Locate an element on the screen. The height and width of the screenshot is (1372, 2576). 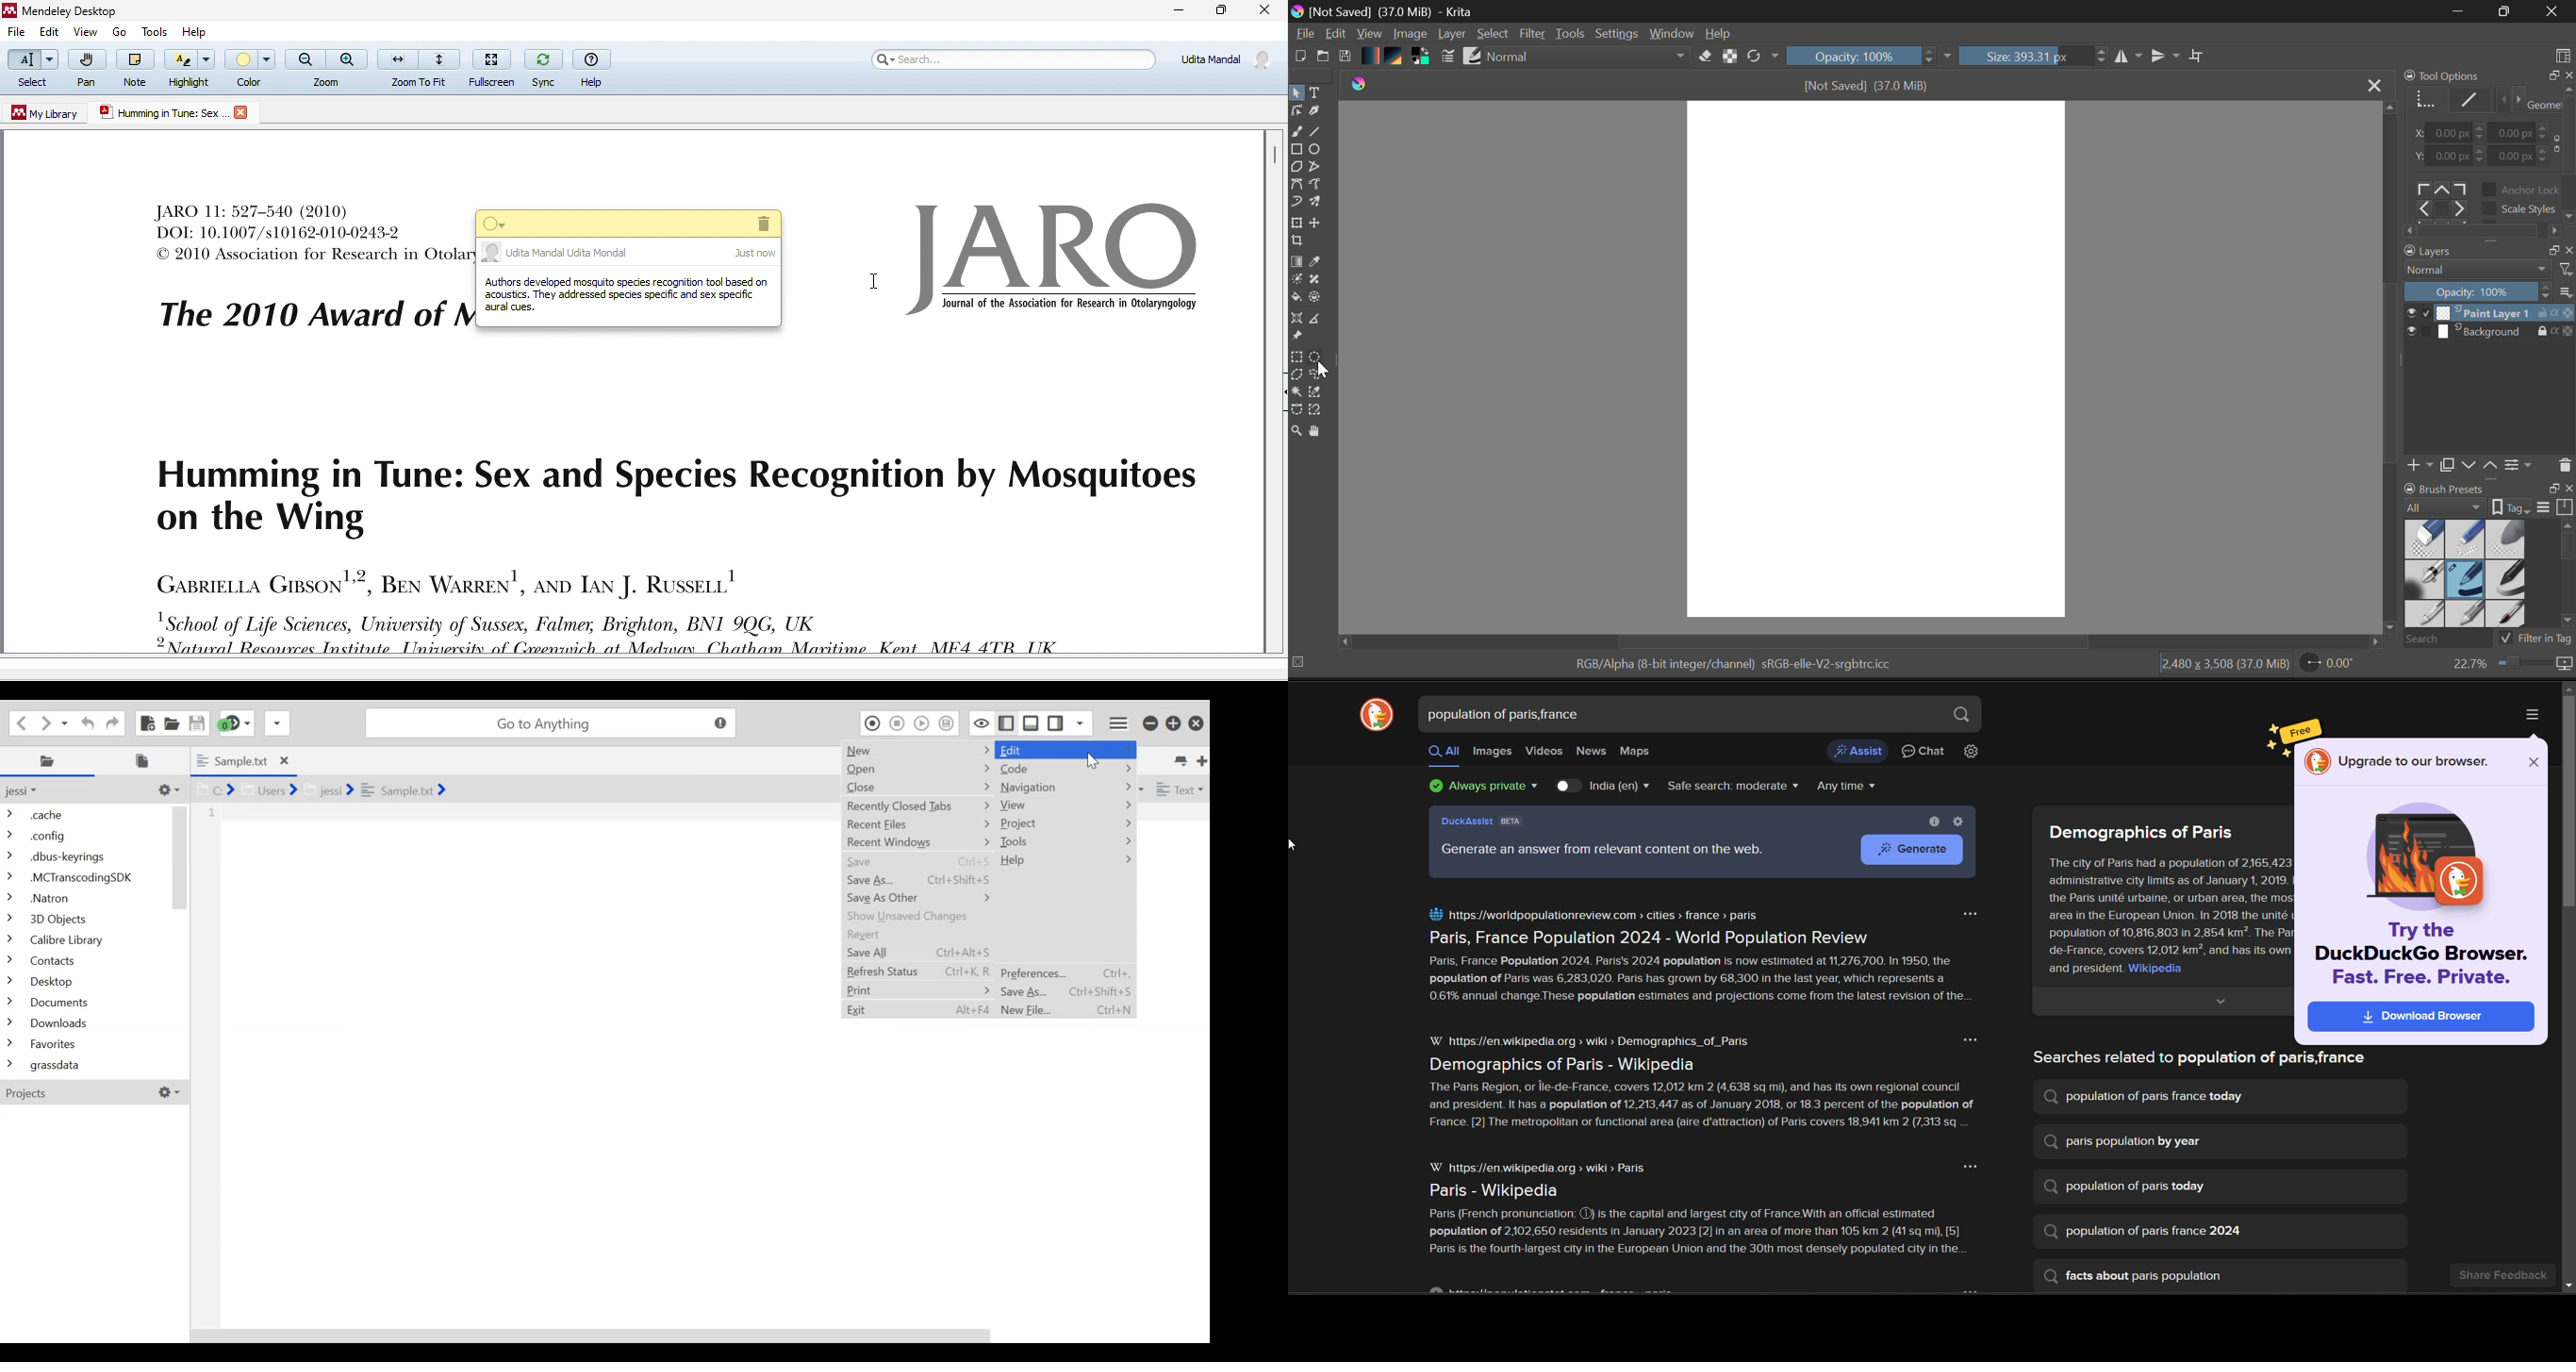
help is located at coordinates (193, 30).